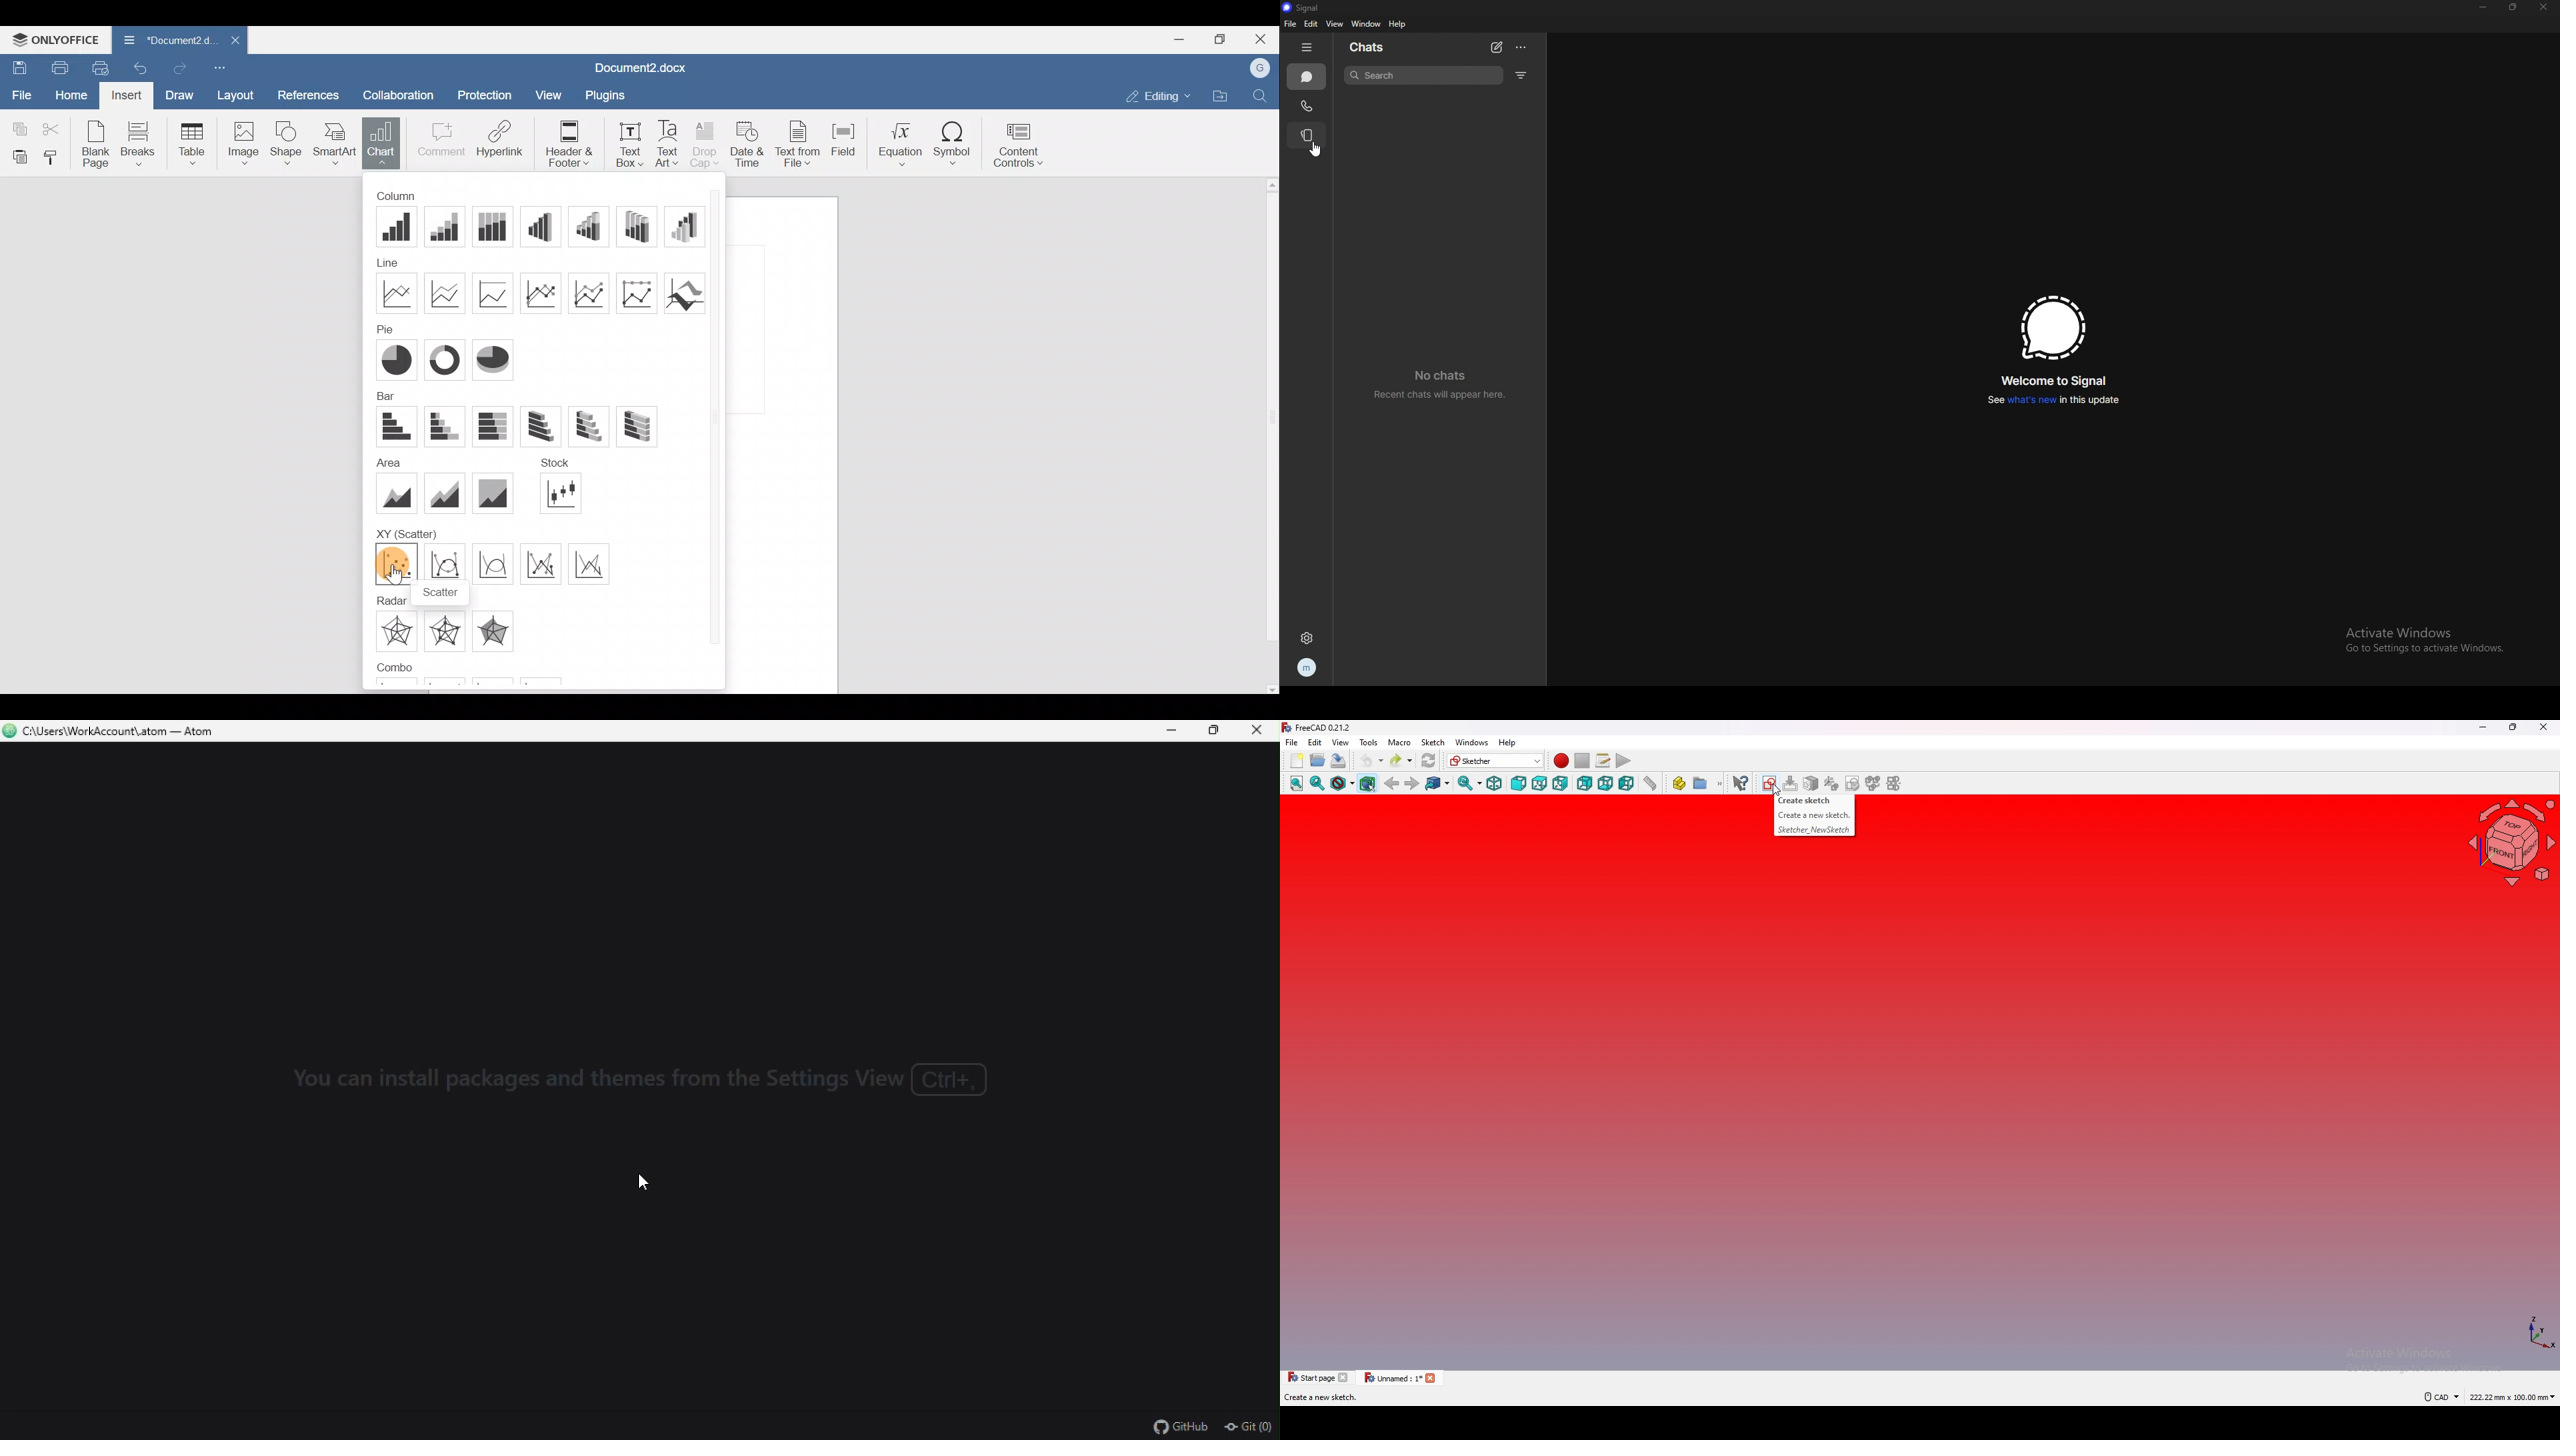 This screenshot has width=2576, height=1456. What do you see at coordinates (1307, 47) in the screenshot?
I see `hide tab` at bounding box center [1307, 47].